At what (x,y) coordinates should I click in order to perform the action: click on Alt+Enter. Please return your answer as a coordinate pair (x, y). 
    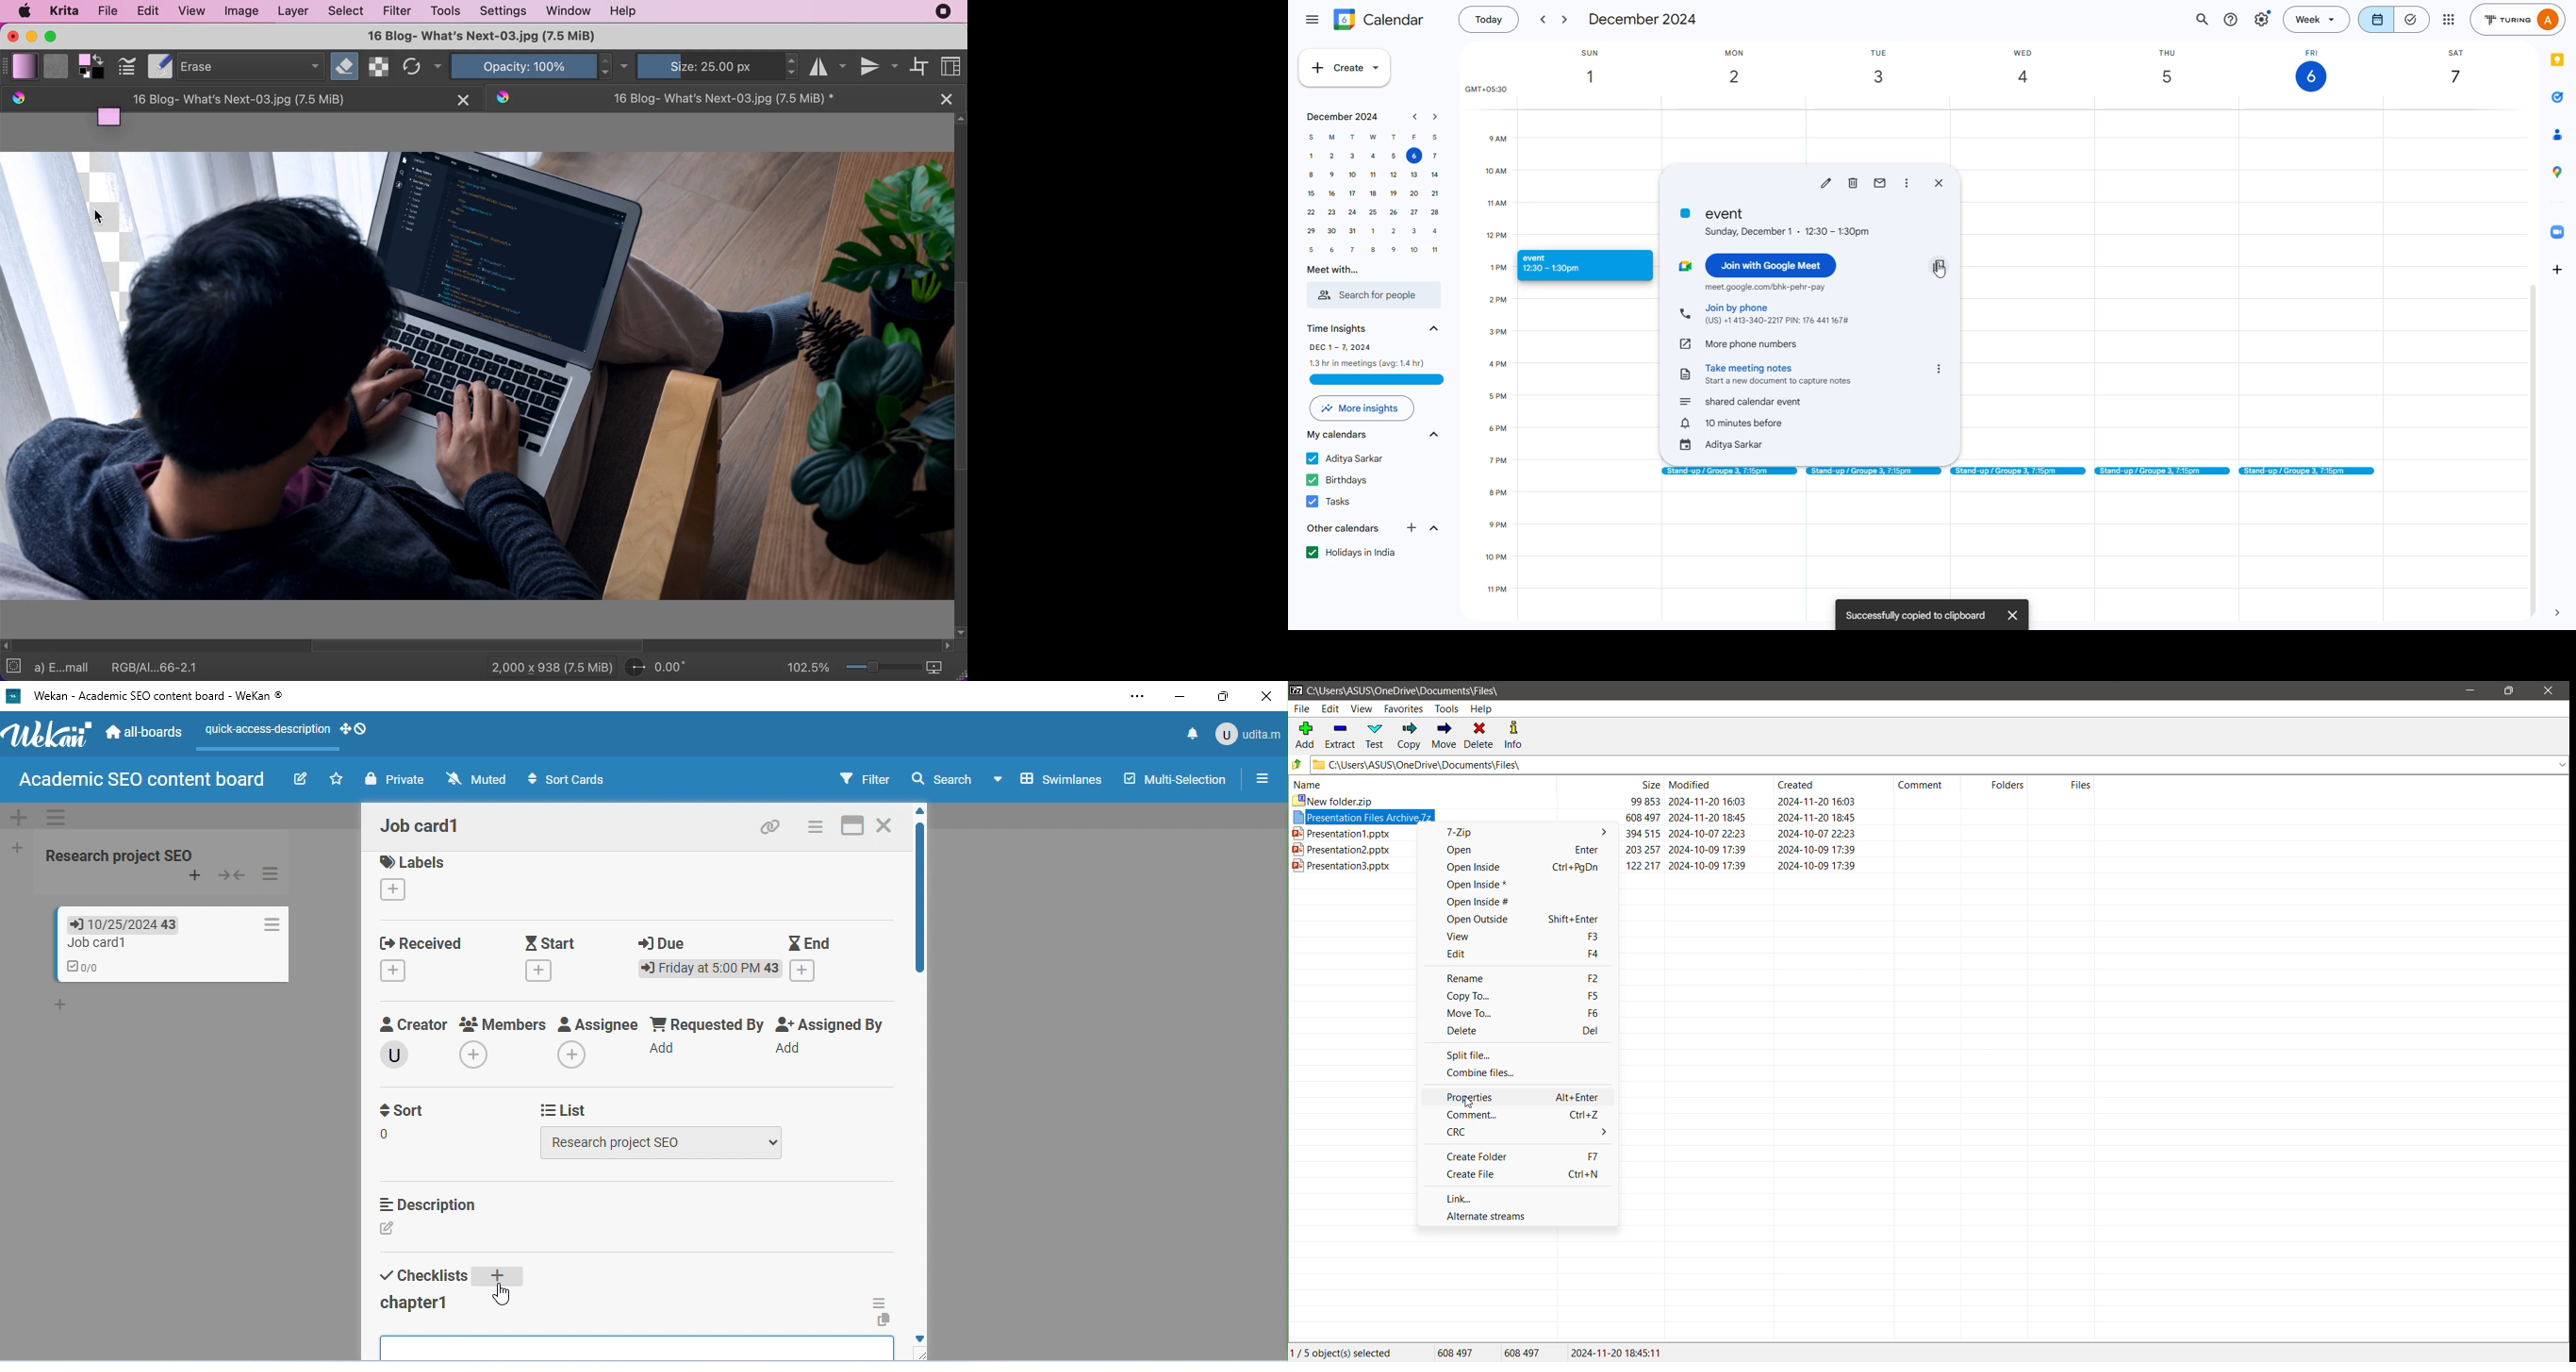
    Looking at the image, I should click on (1573, 1096).